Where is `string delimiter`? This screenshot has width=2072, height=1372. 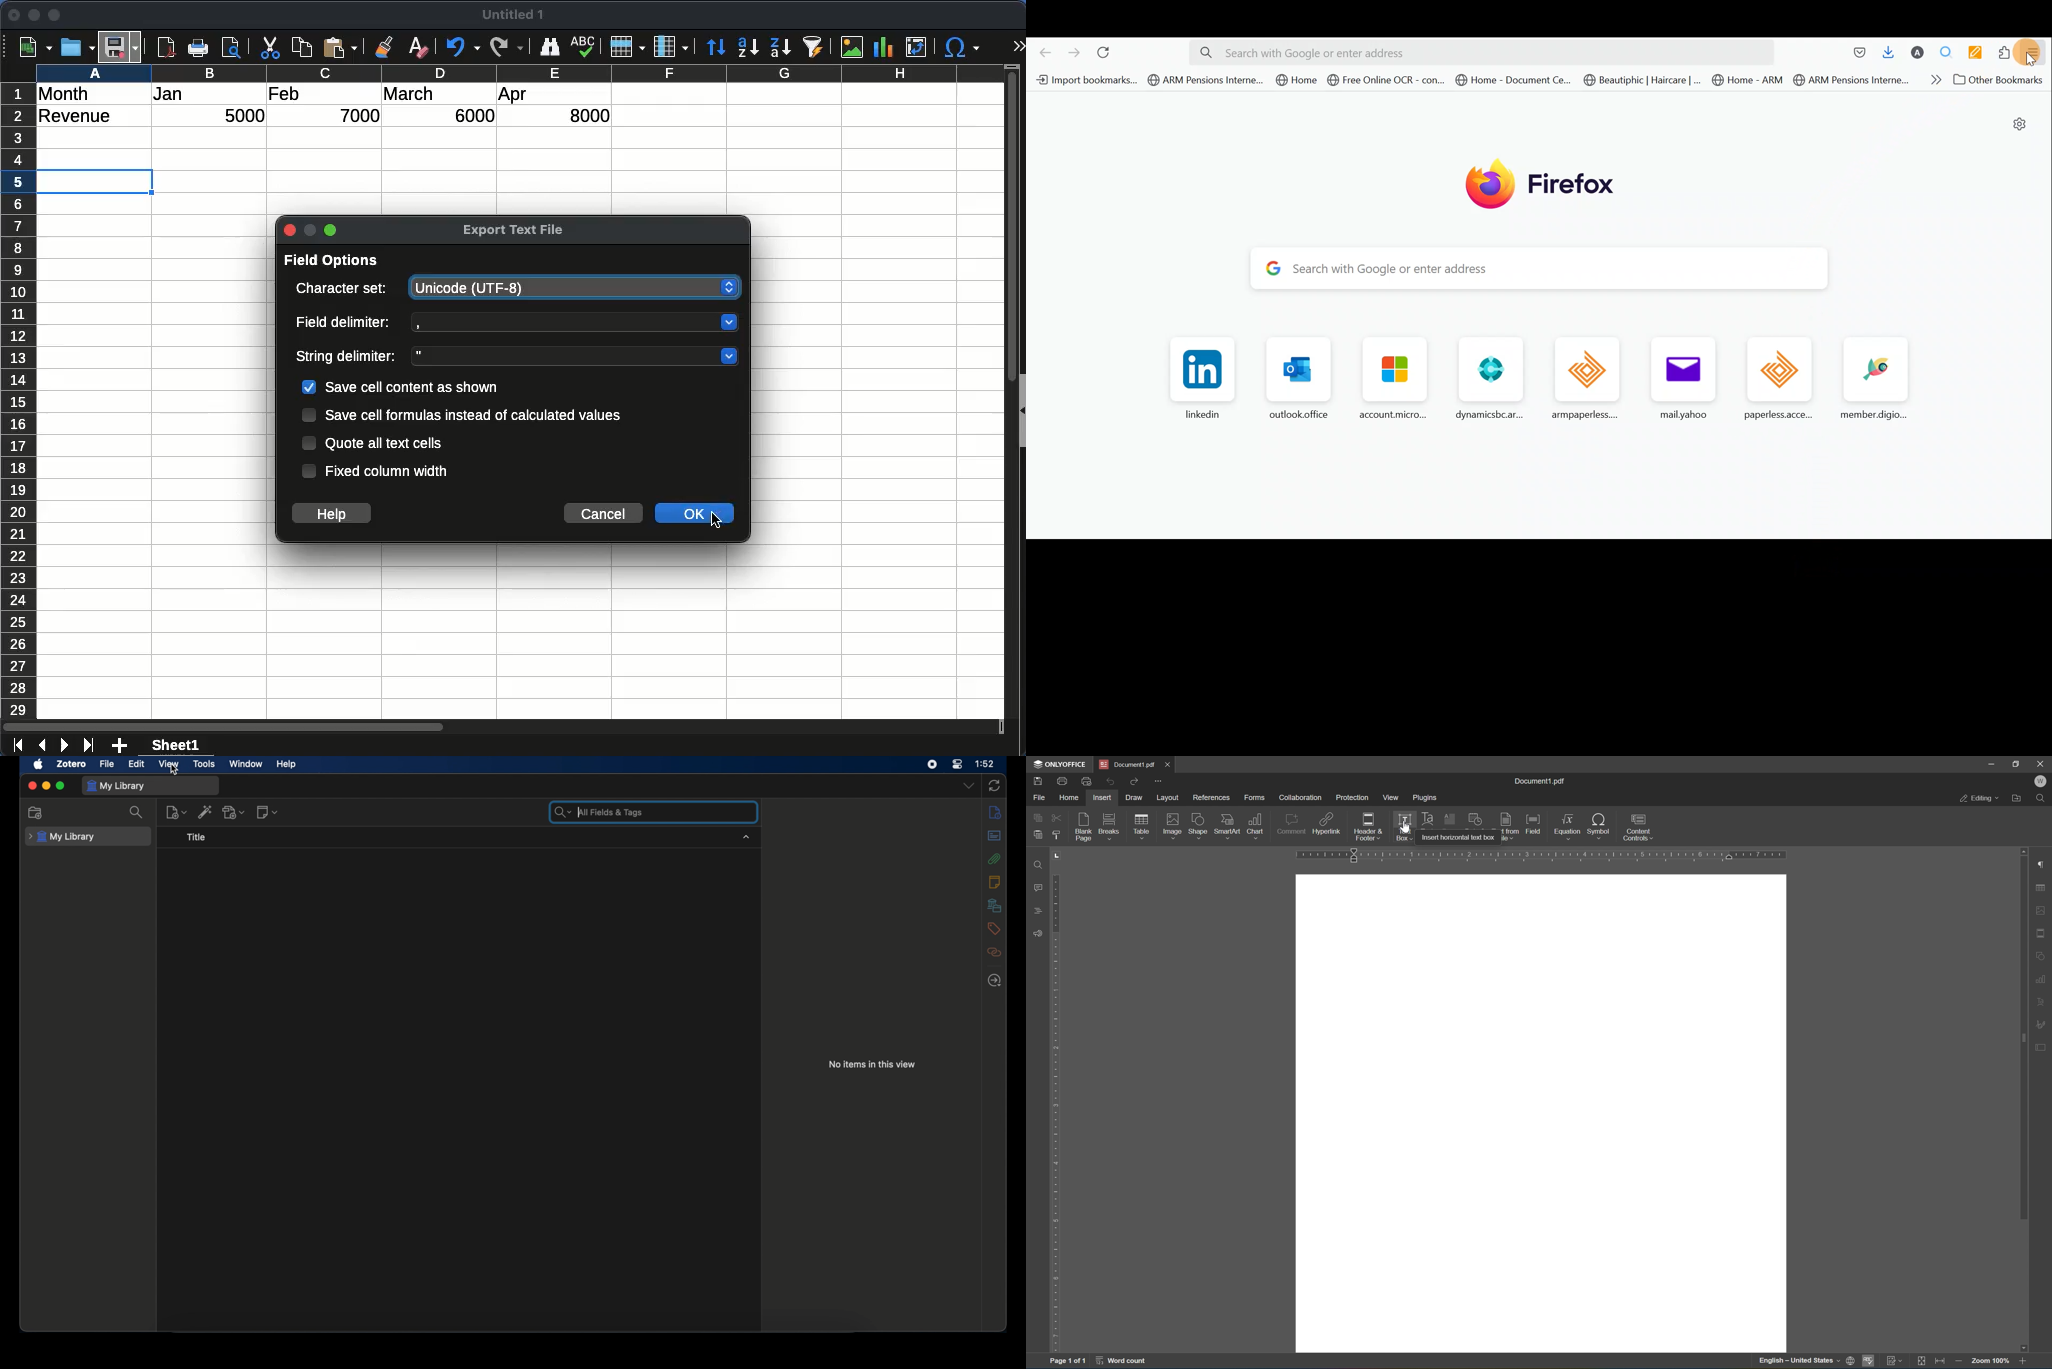 string delimiter is located at coordinates (349, 357).